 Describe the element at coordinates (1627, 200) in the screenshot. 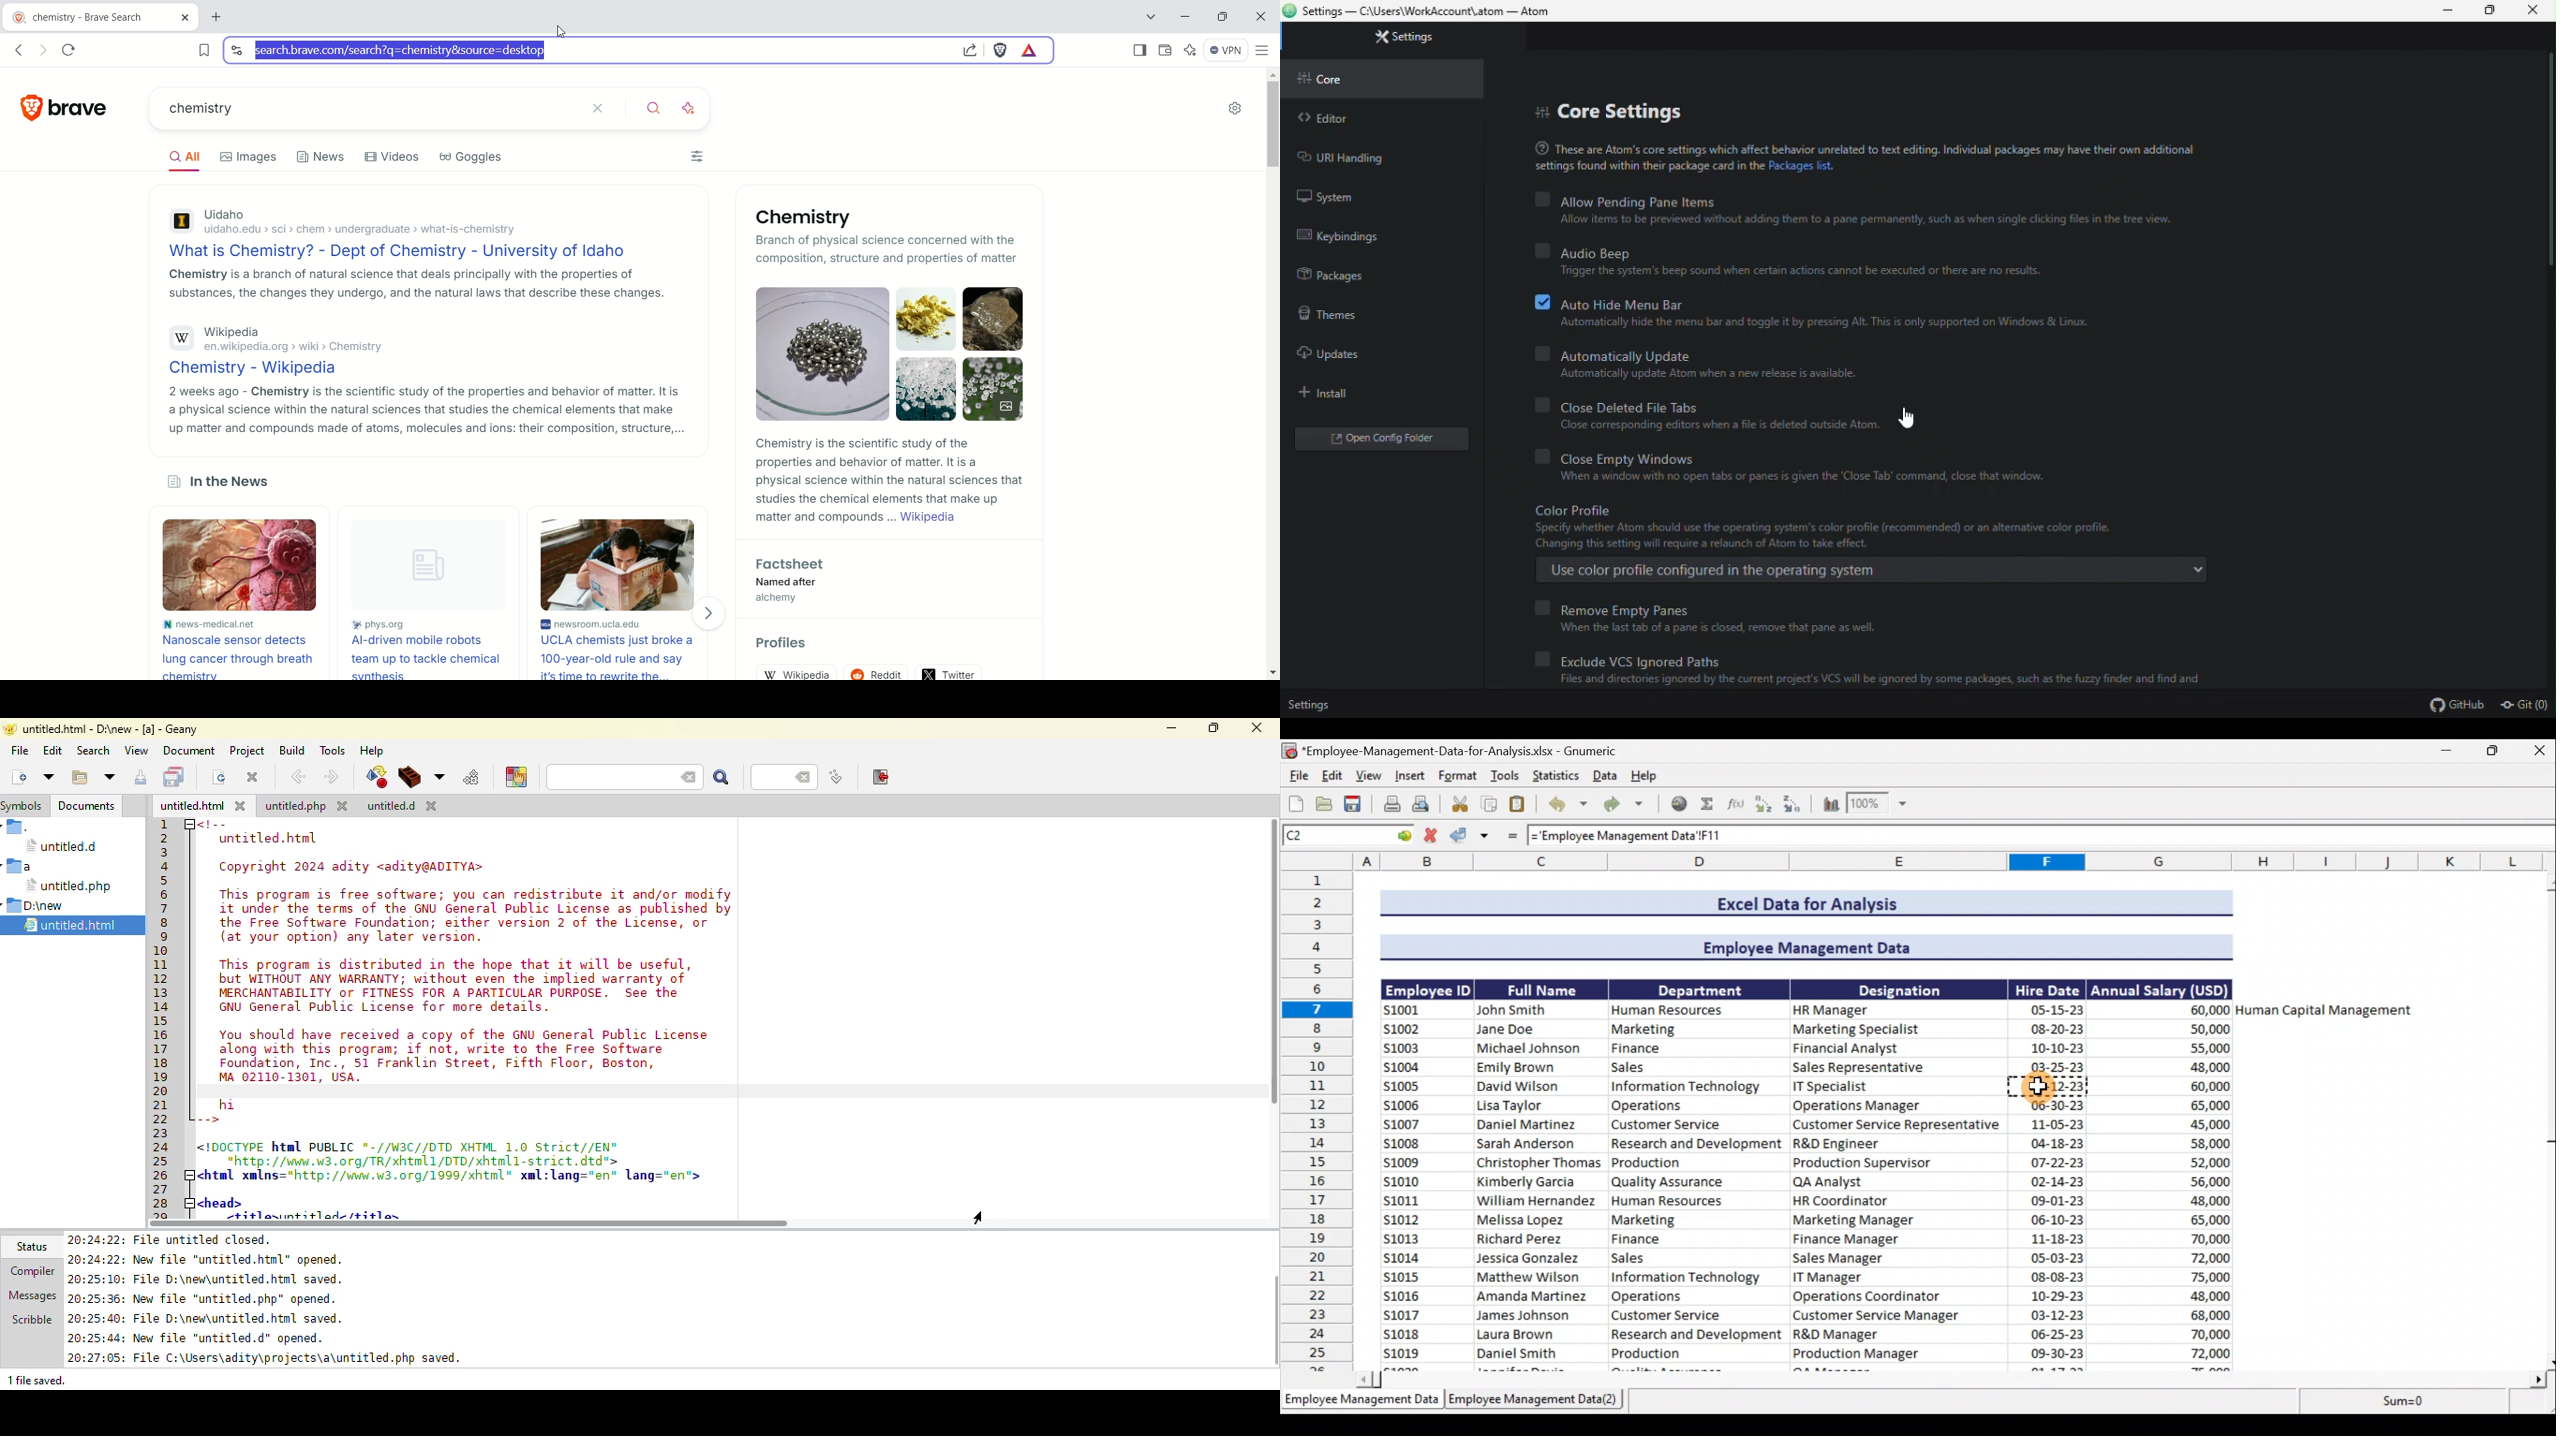

I see `Allow pending pane items` at that location.